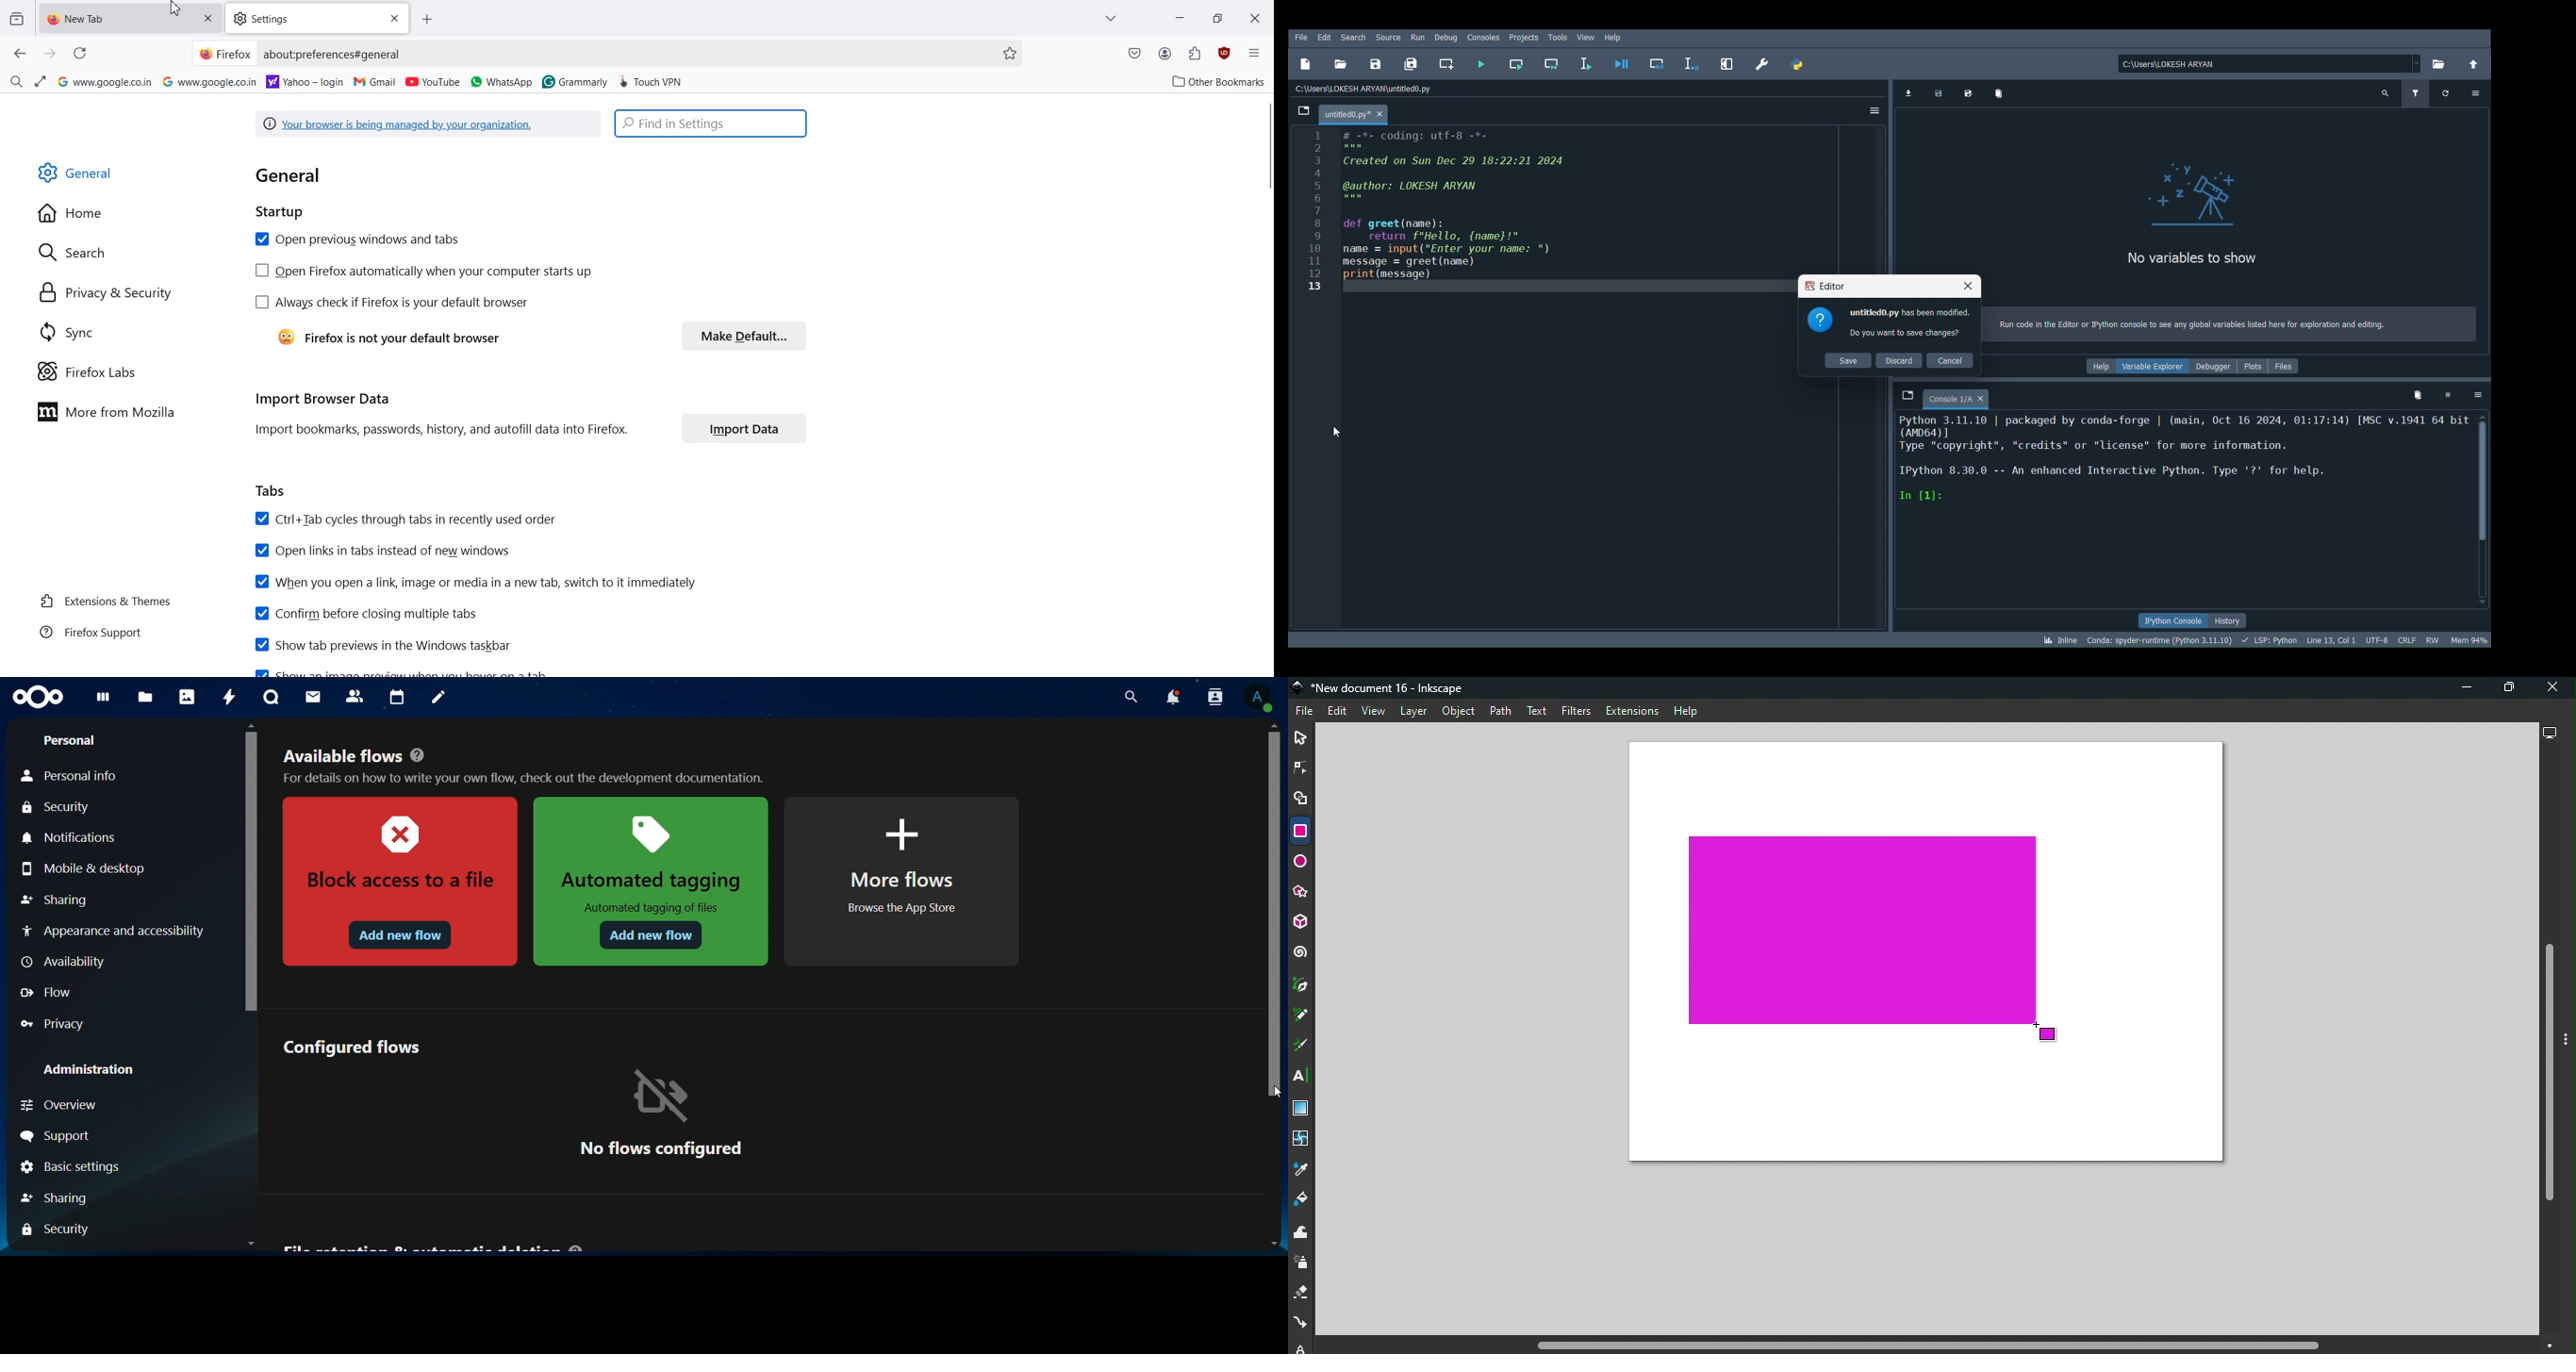  Describe the element at coordinates (2478, 396) in the screenshot. I see `Options` at that location.